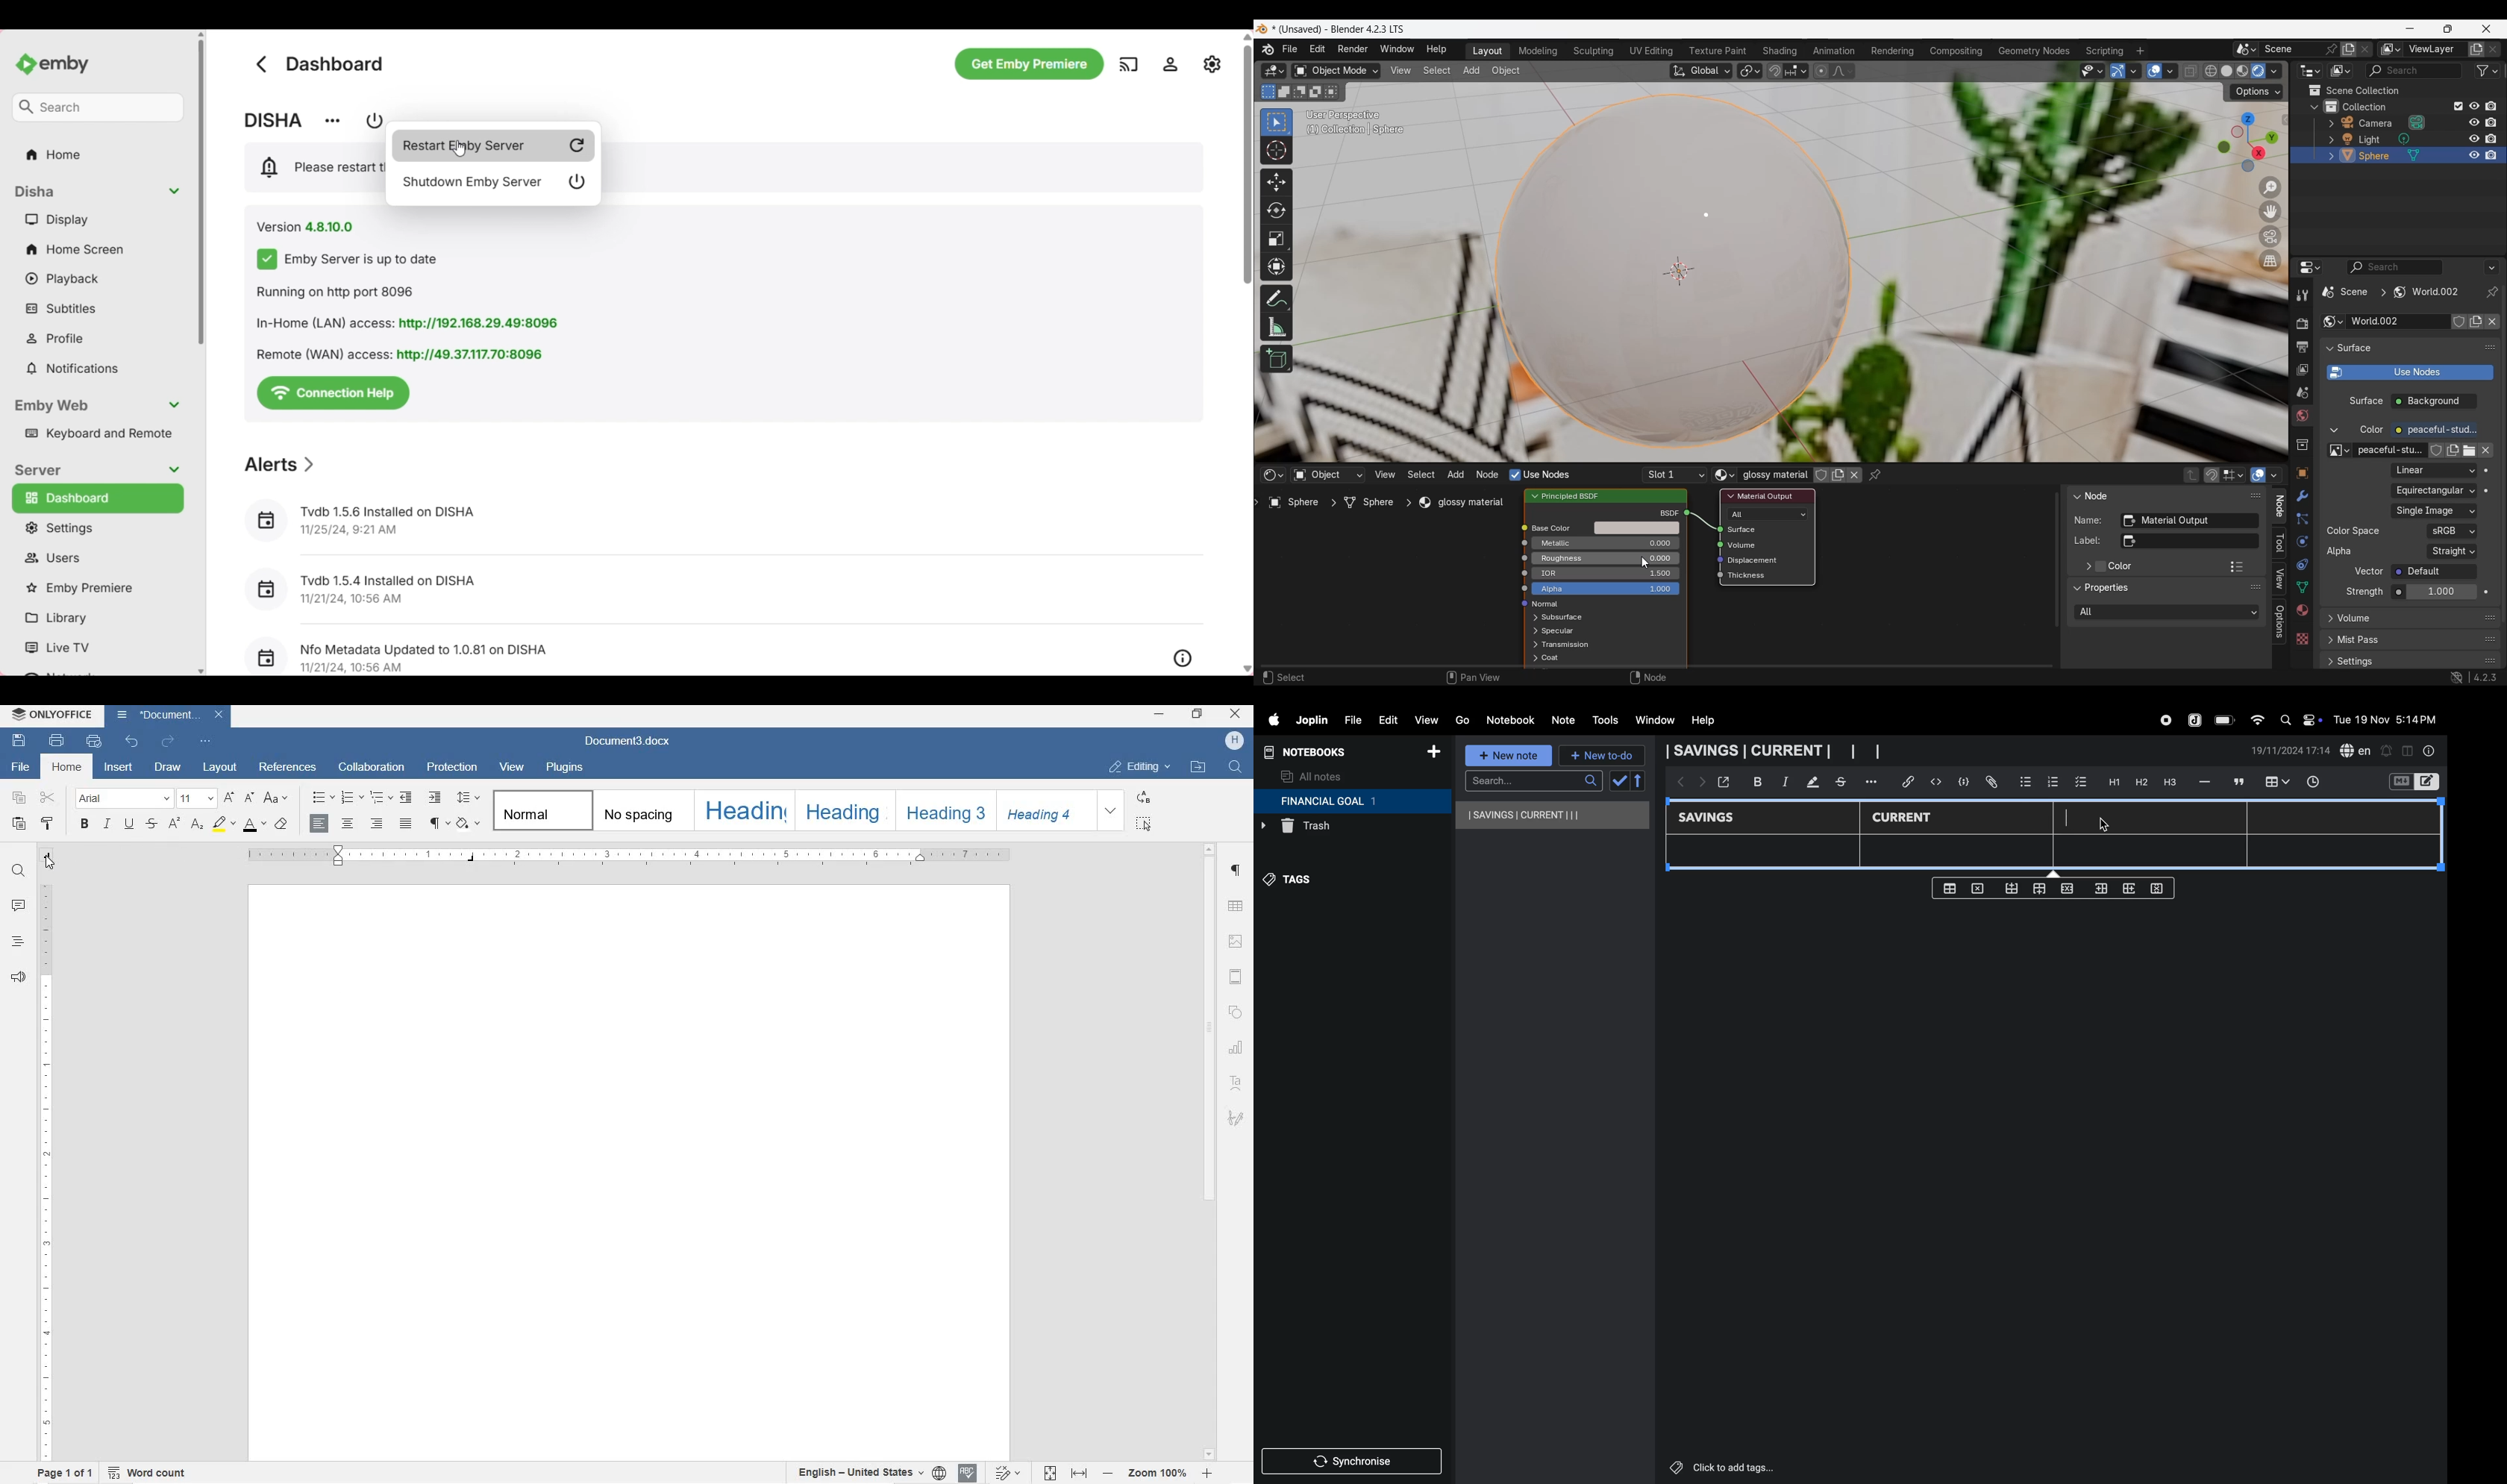 The height and width of the screenshot is (1484, 2520). Describe the element at coordinates (1654, 721) in the screenshot. I see `window` at that location.